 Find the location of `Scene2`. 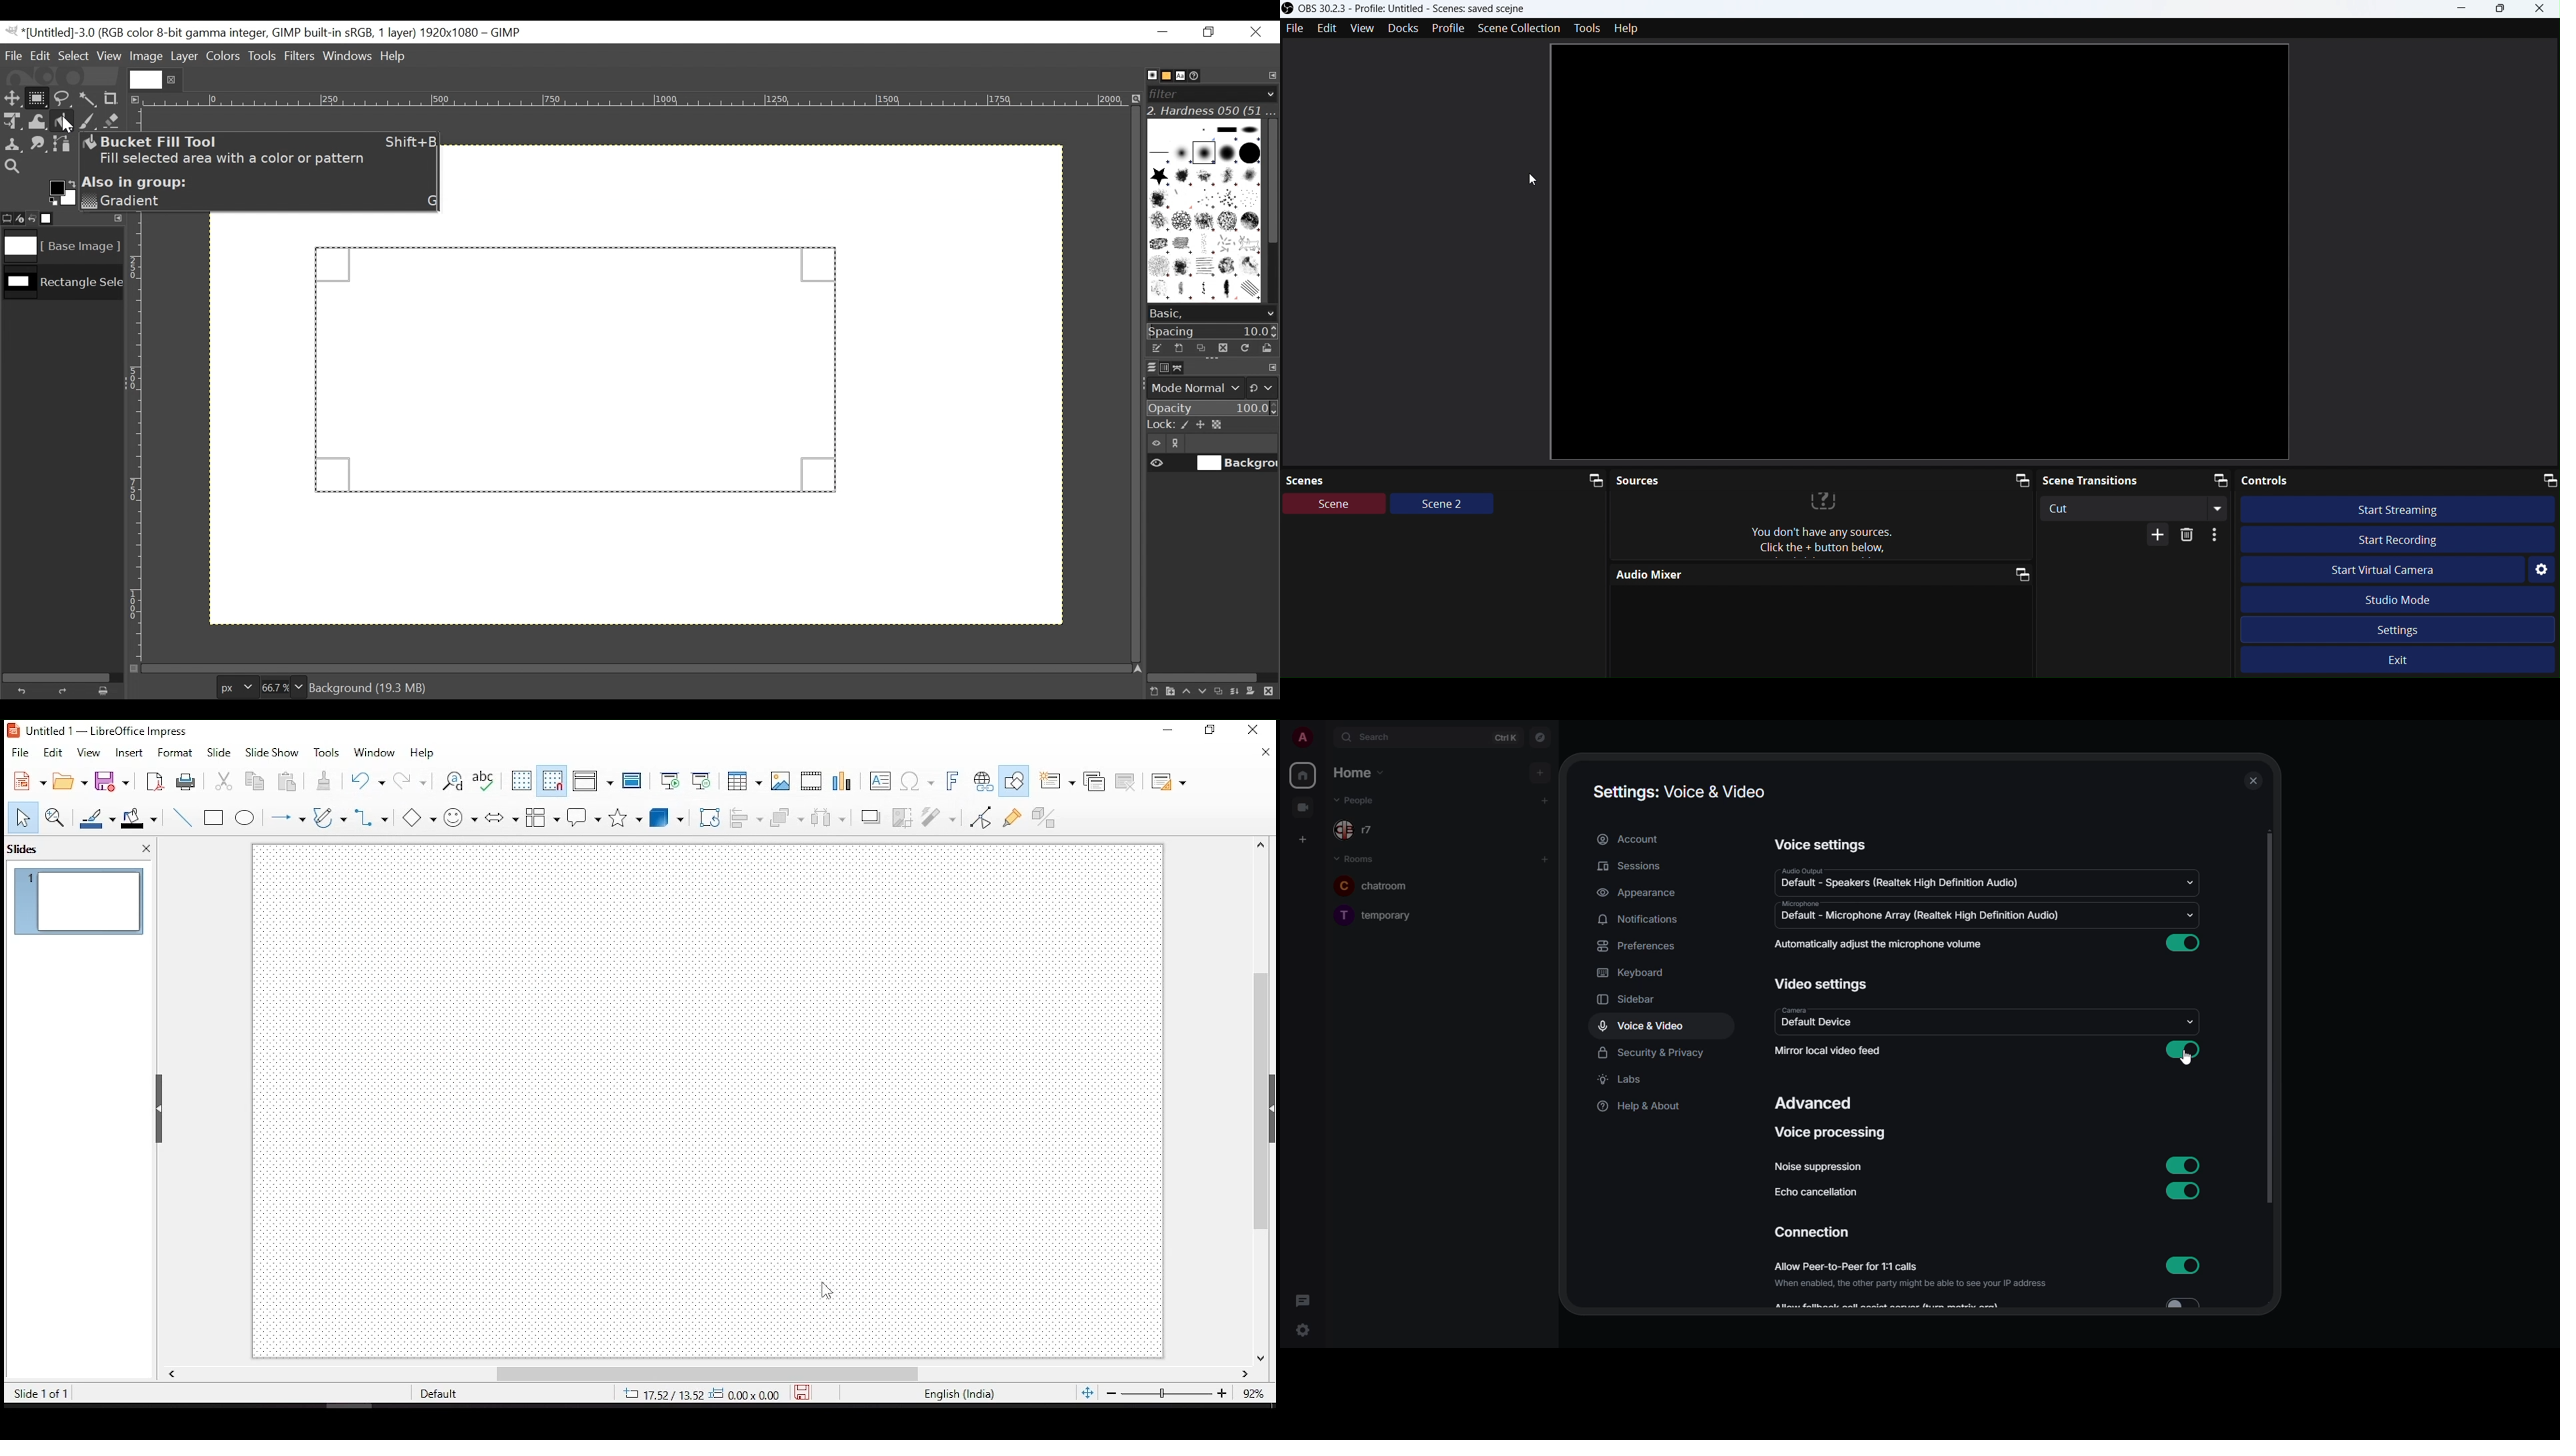

Scene2 is located at coordinates (1442, 505).